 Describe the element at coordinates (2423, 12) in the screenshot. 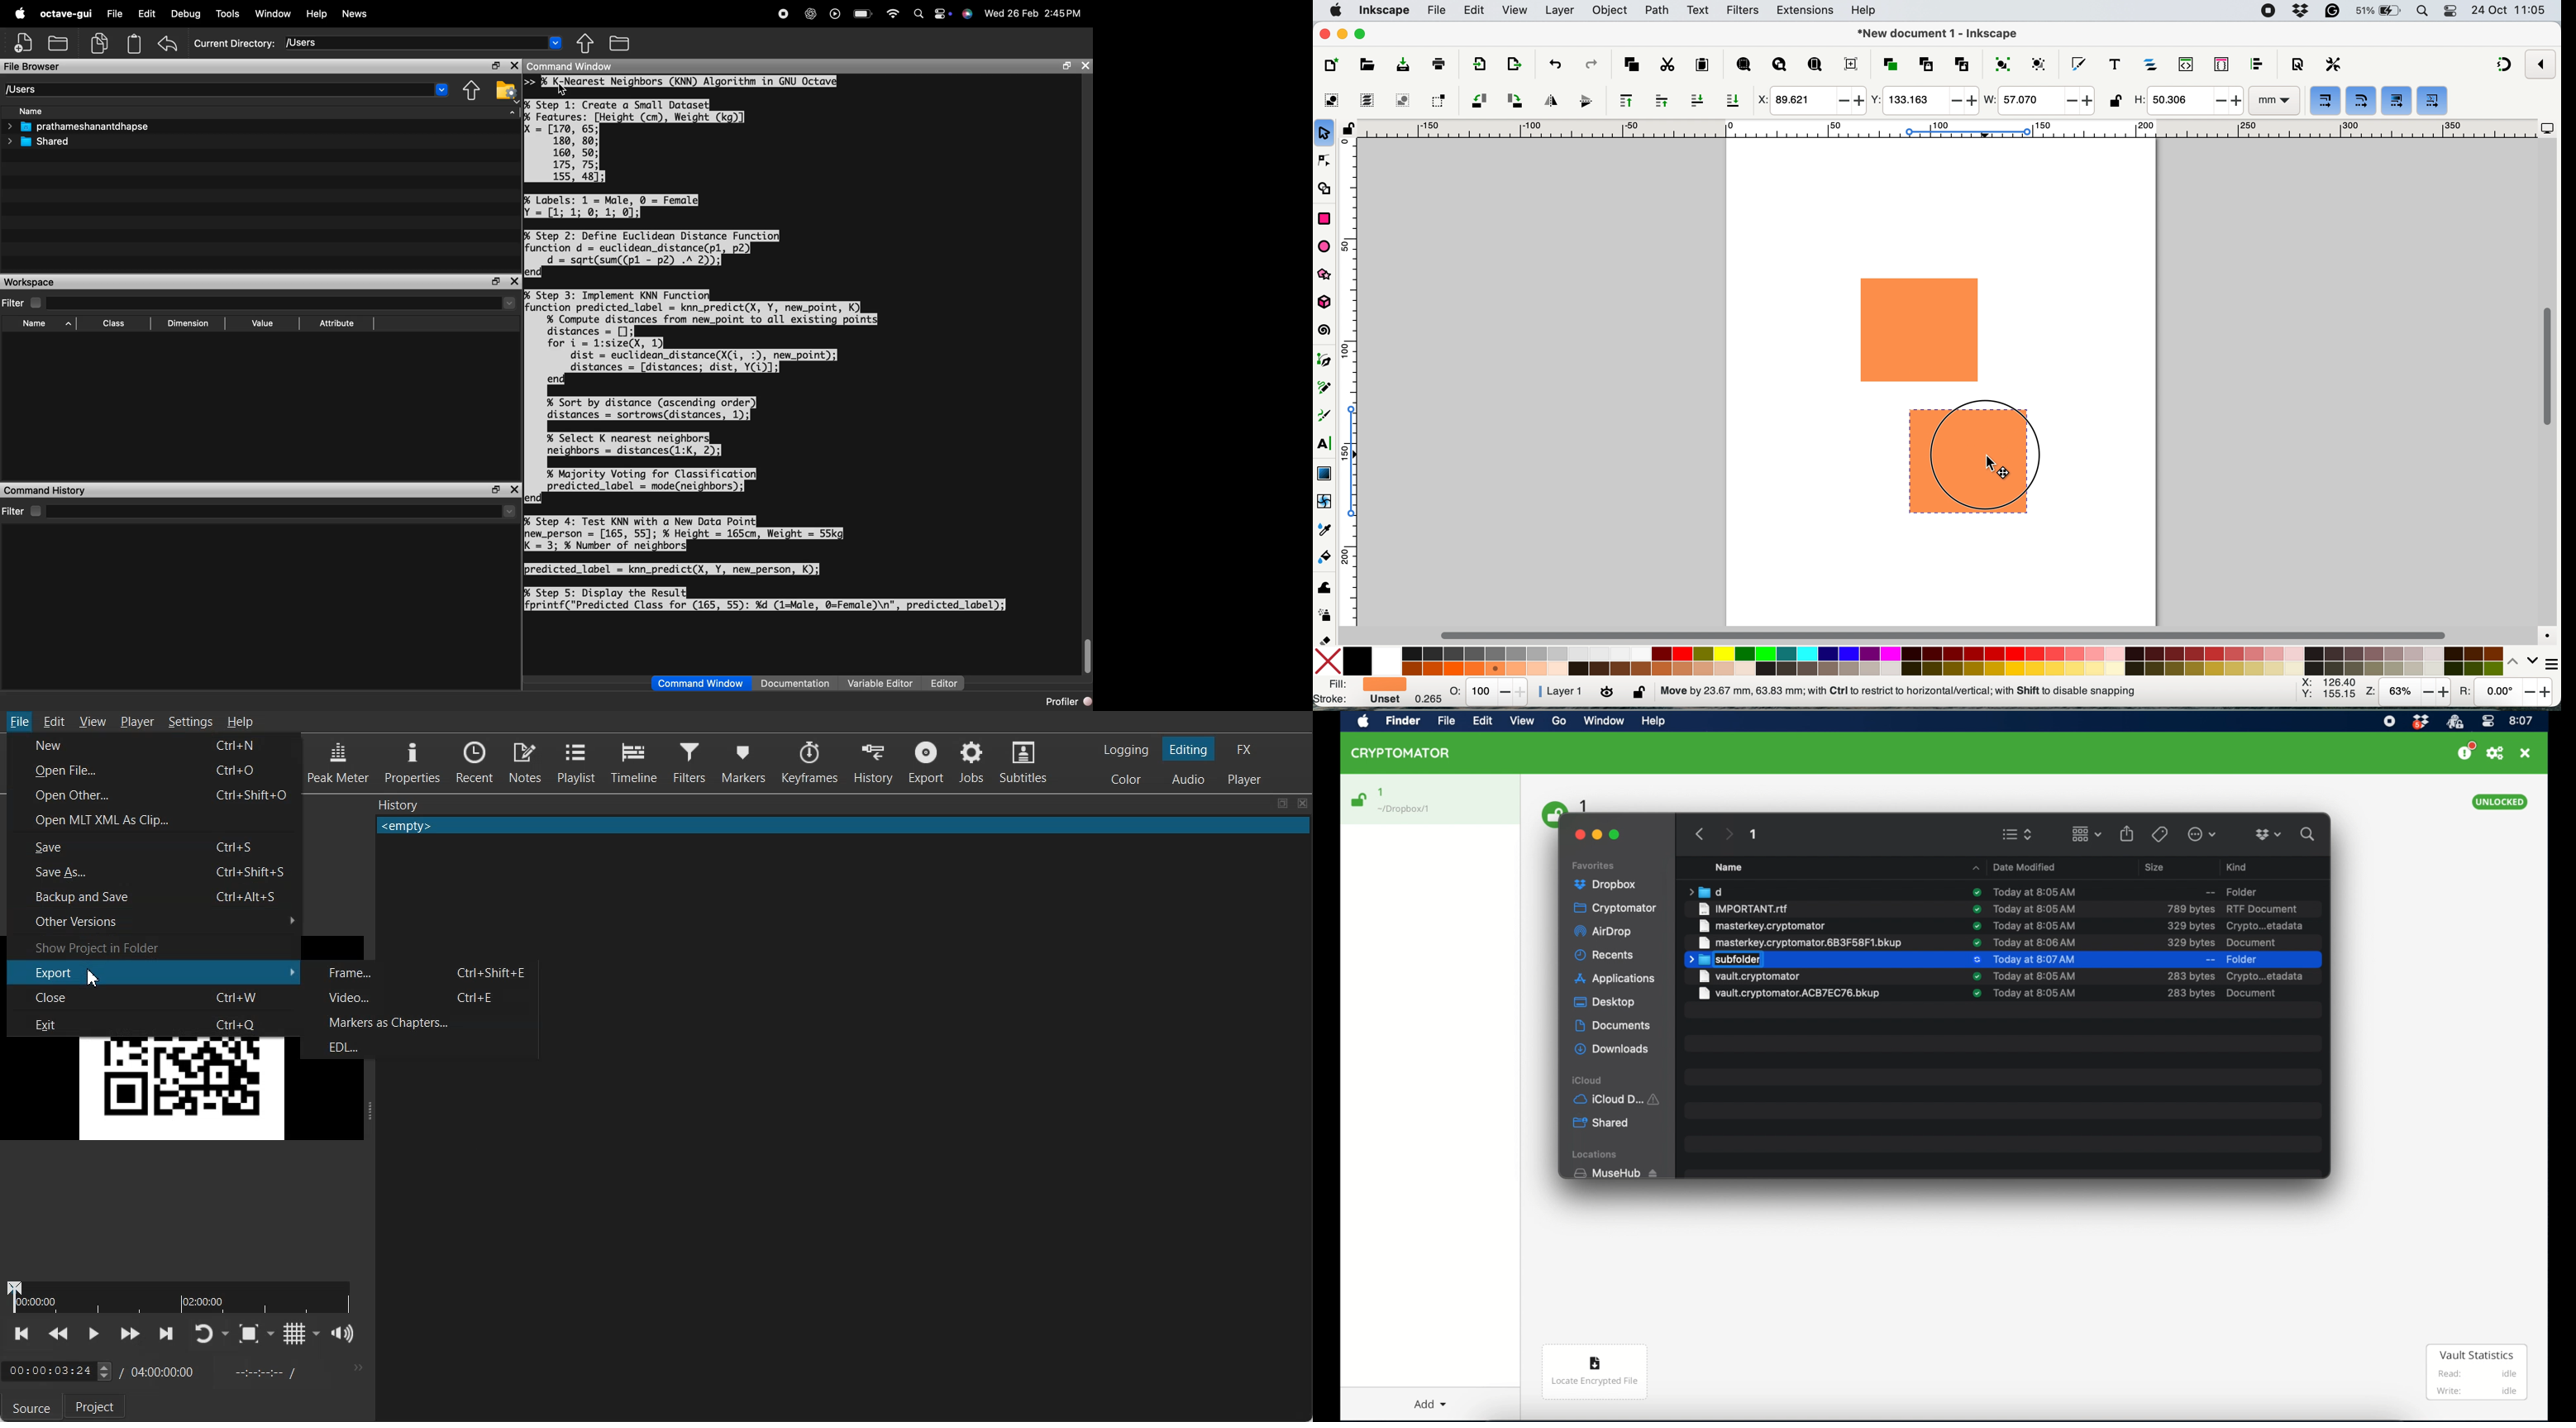

I see `spotlight search` at that location.